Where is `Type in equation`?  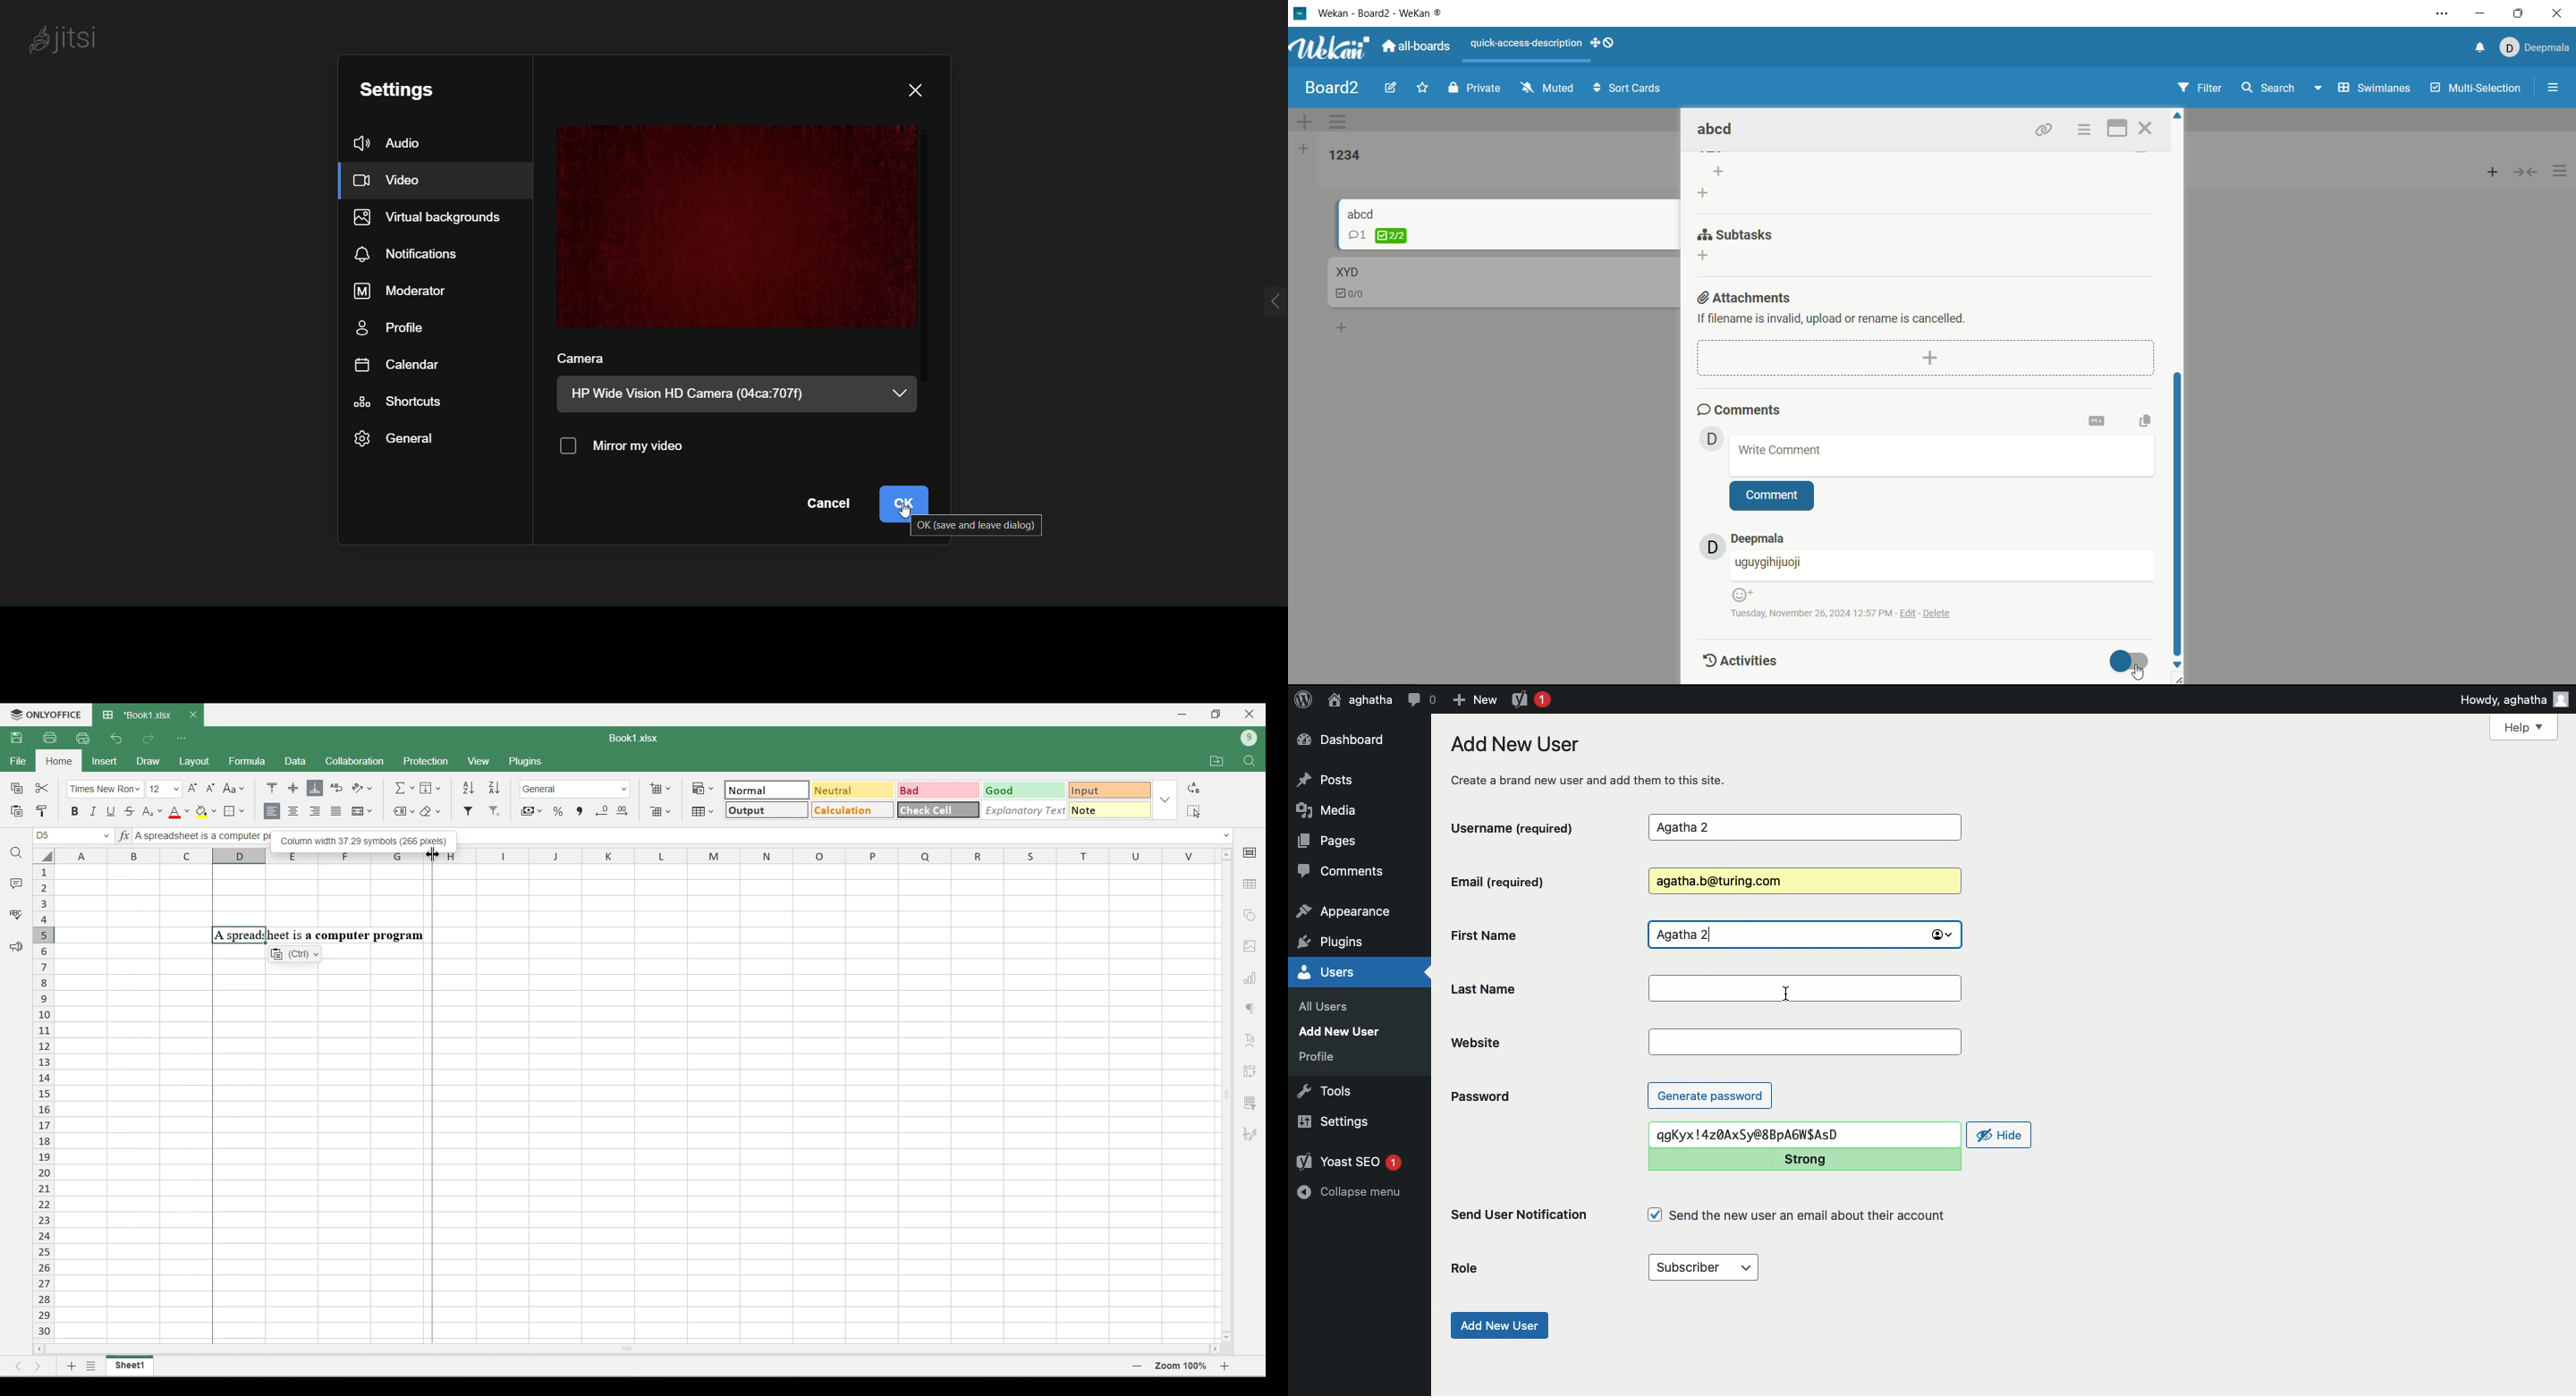
Type in equation is located at coordinates (123, 835).